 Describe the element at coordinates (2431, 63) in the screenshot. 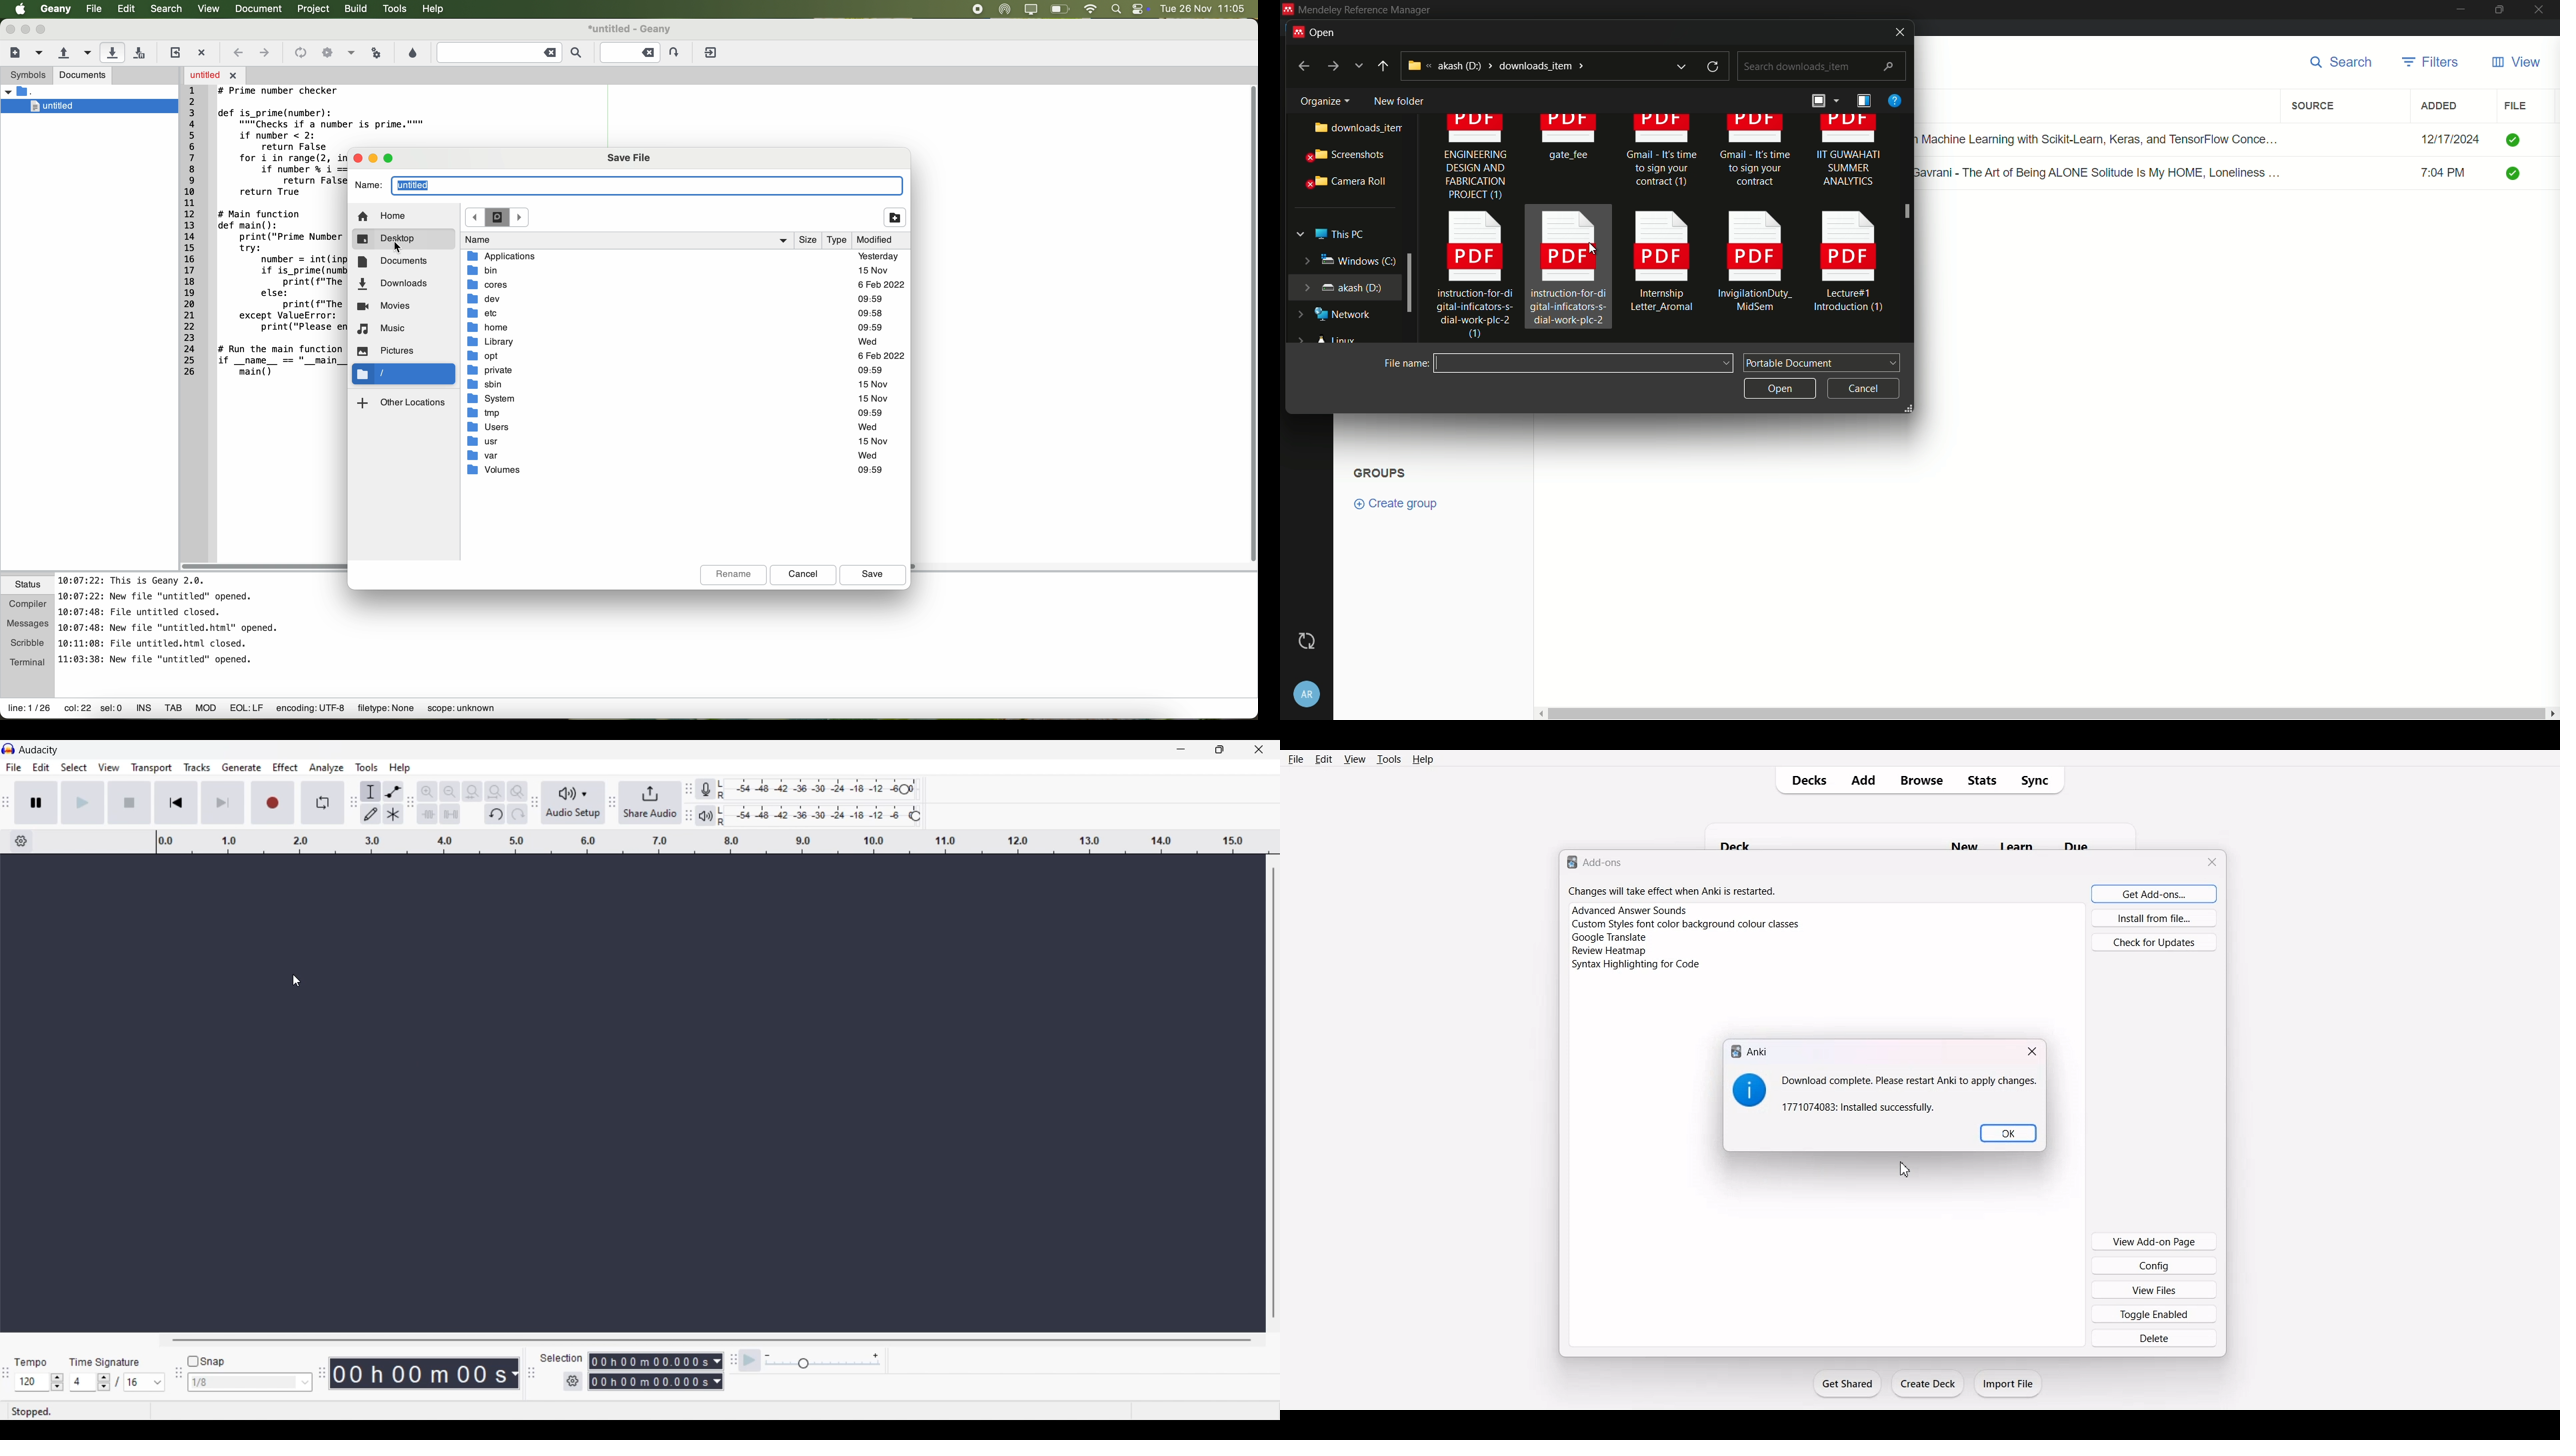

I see `filters` at that location.